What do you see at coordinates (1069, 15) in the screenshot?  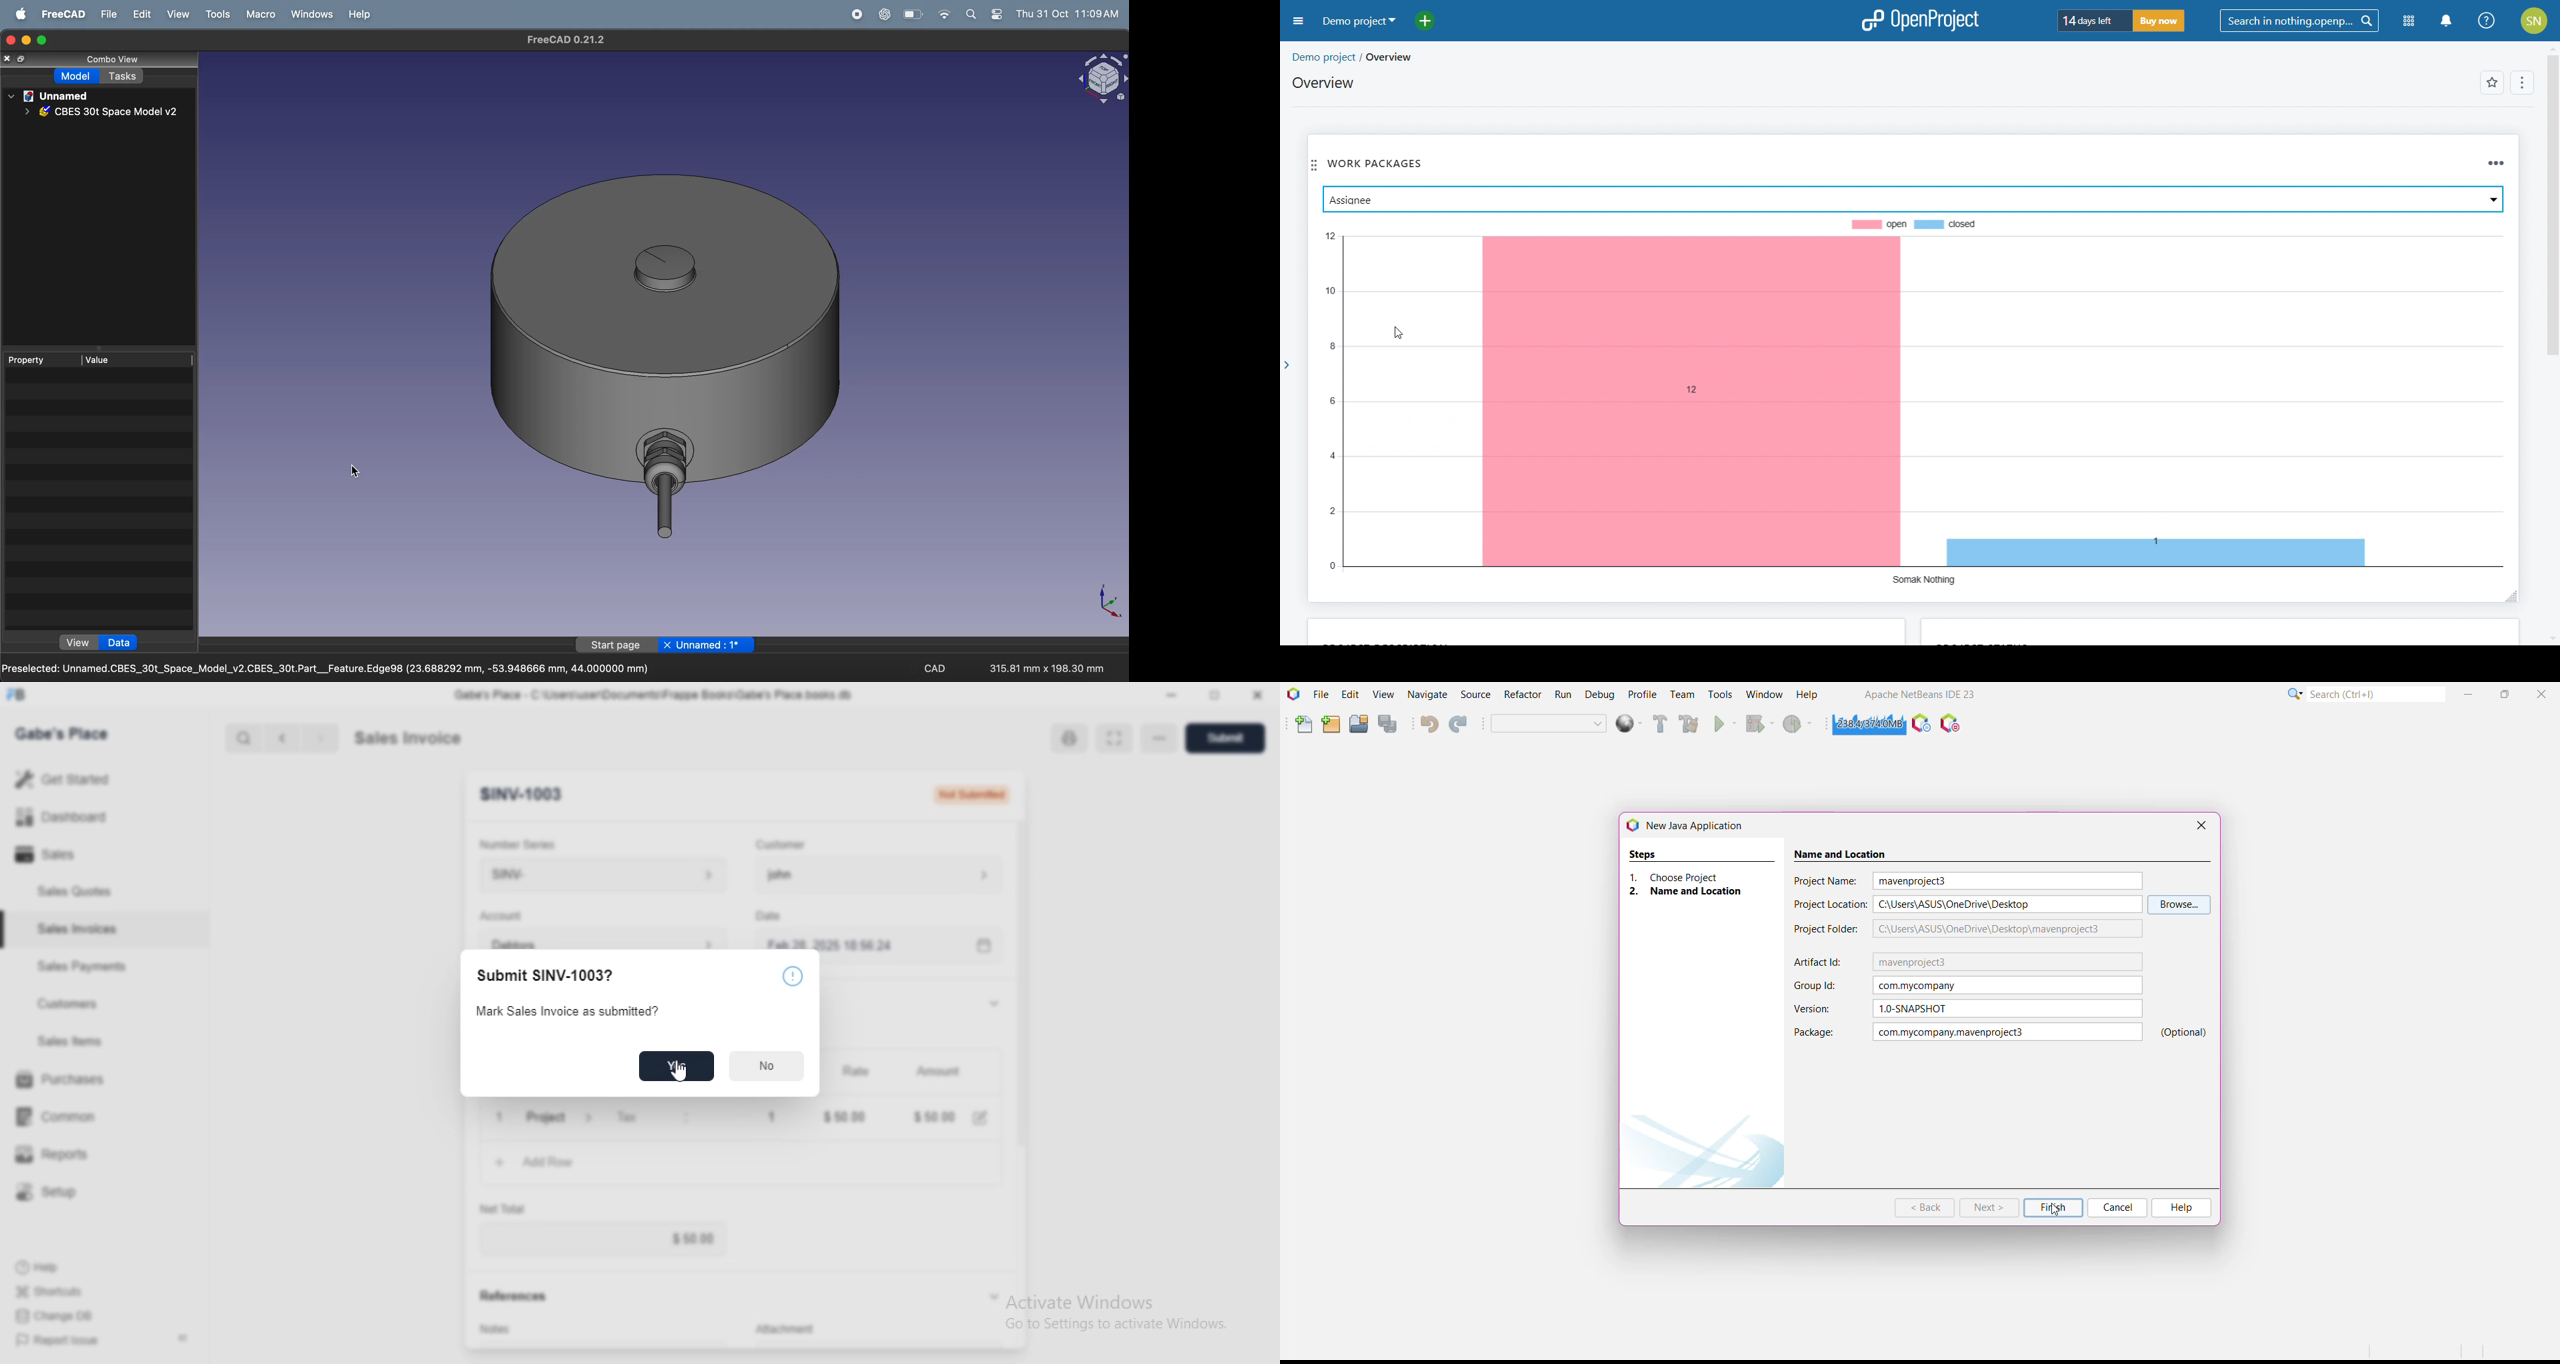 I see `Thu 31 Oct 11:09 AM` at bounding box center [1069, 15].